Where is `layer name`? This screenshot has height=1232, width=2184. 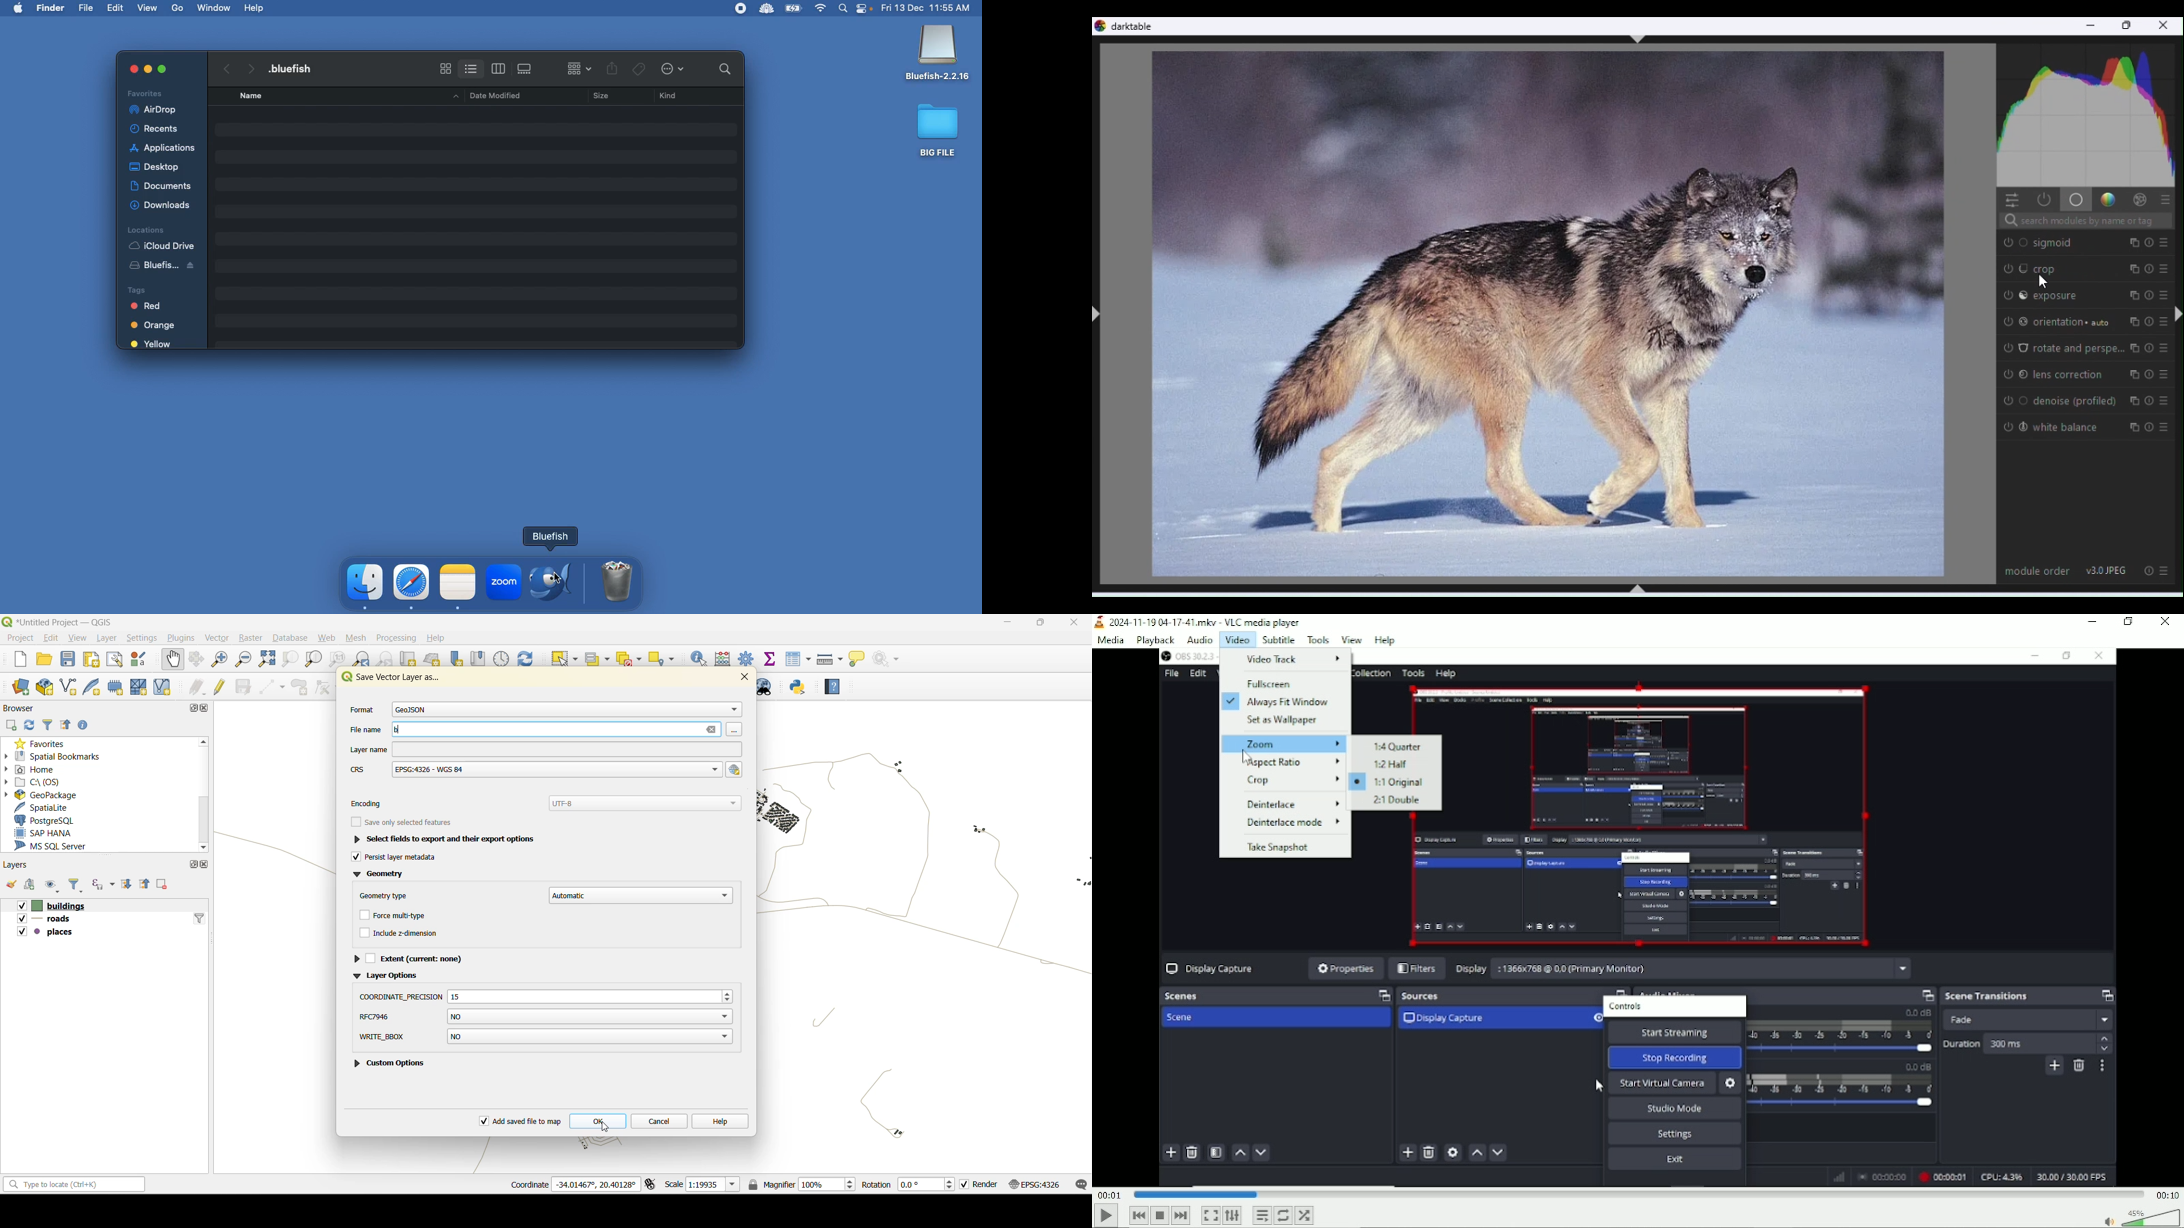
layer name is located at coordinates (545, 749).